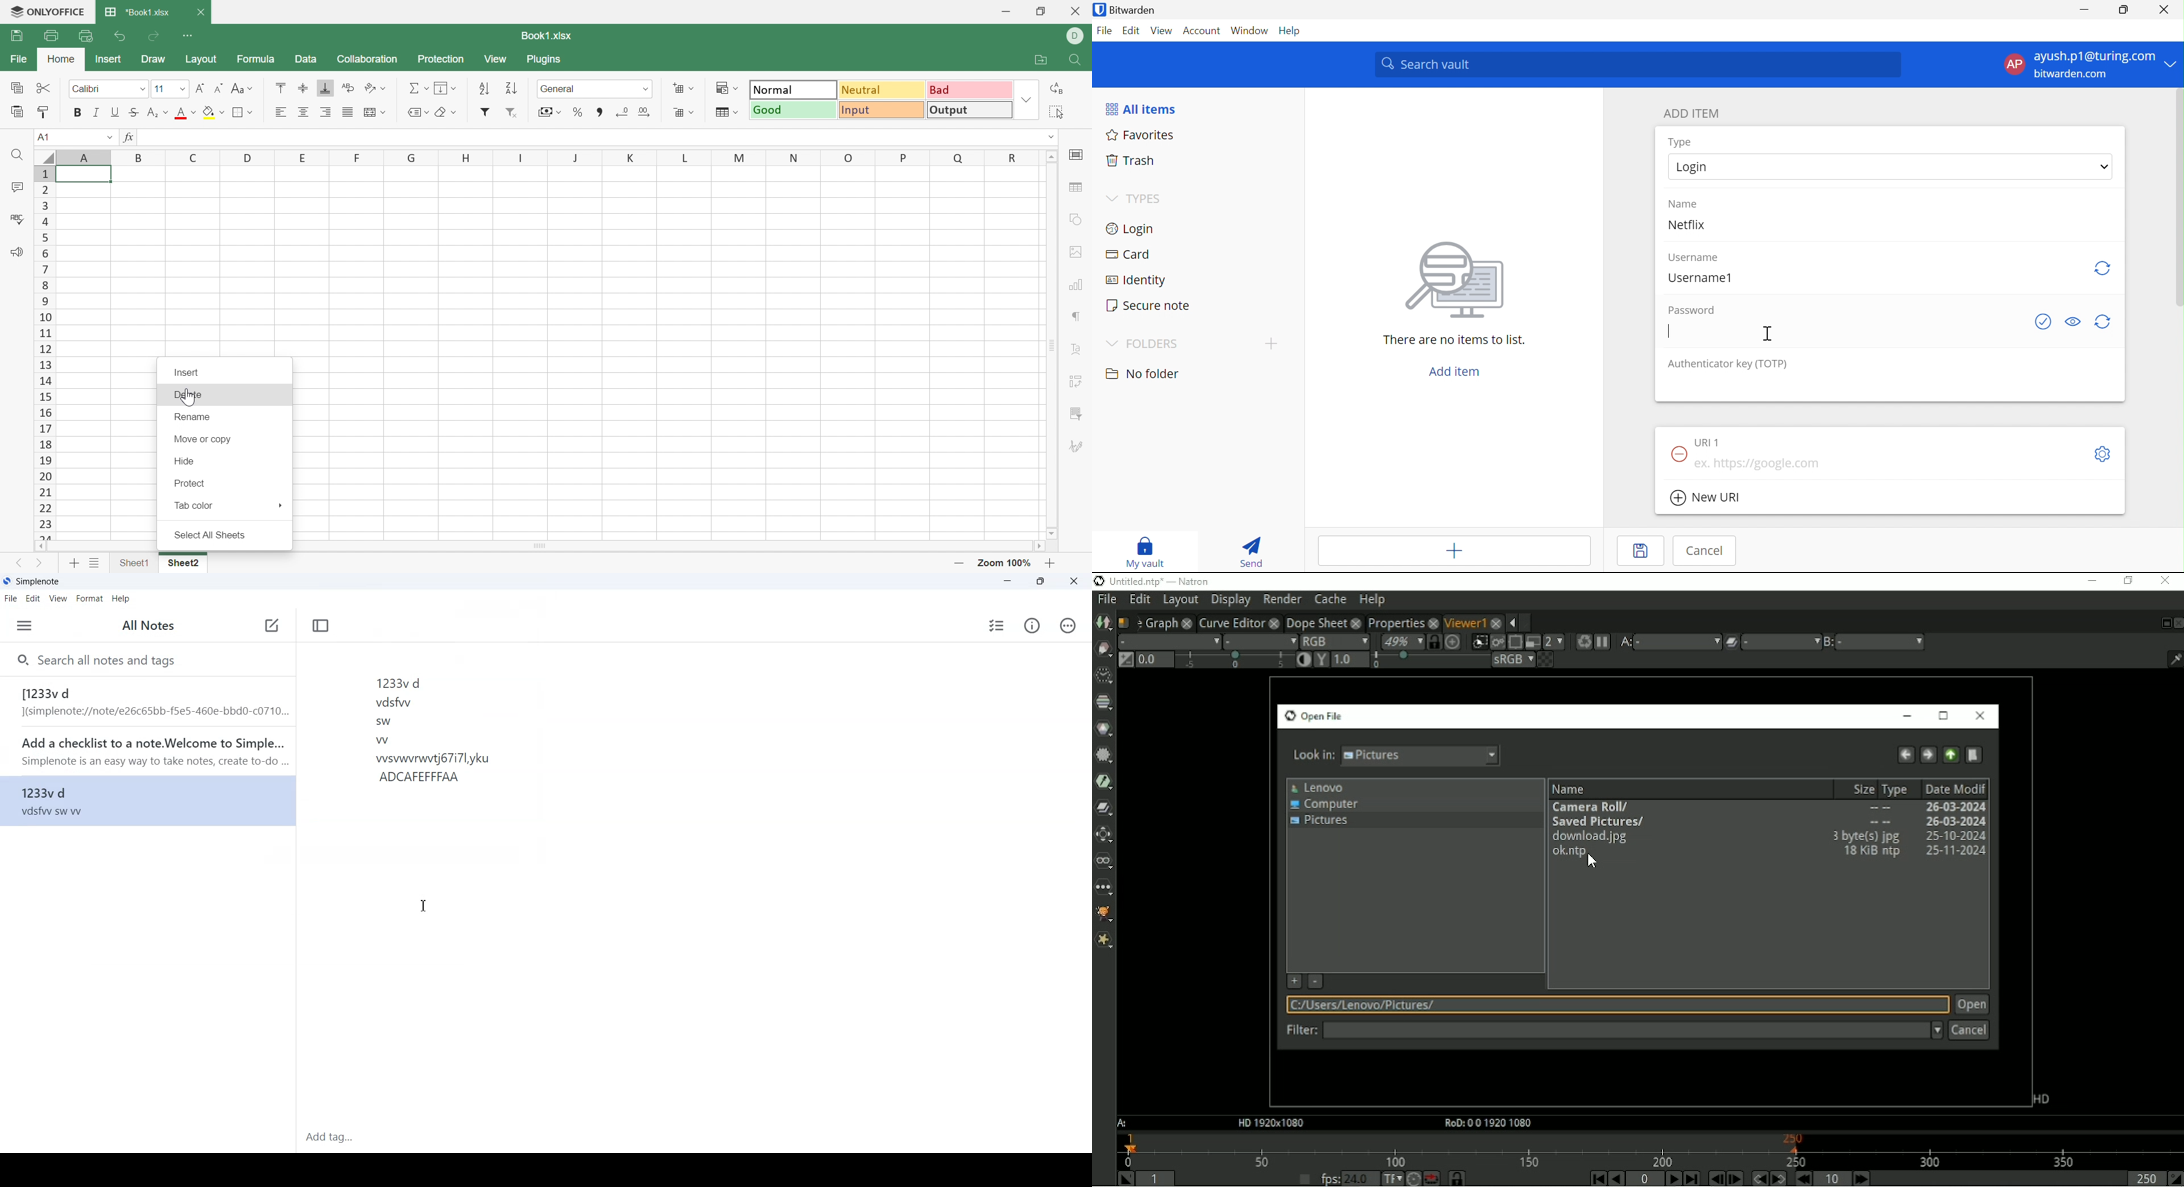 This screenshot has width=2184, height=1204. Describe the element at coordinates (78, 112) in the screenshot. I see `Bold` at that location.